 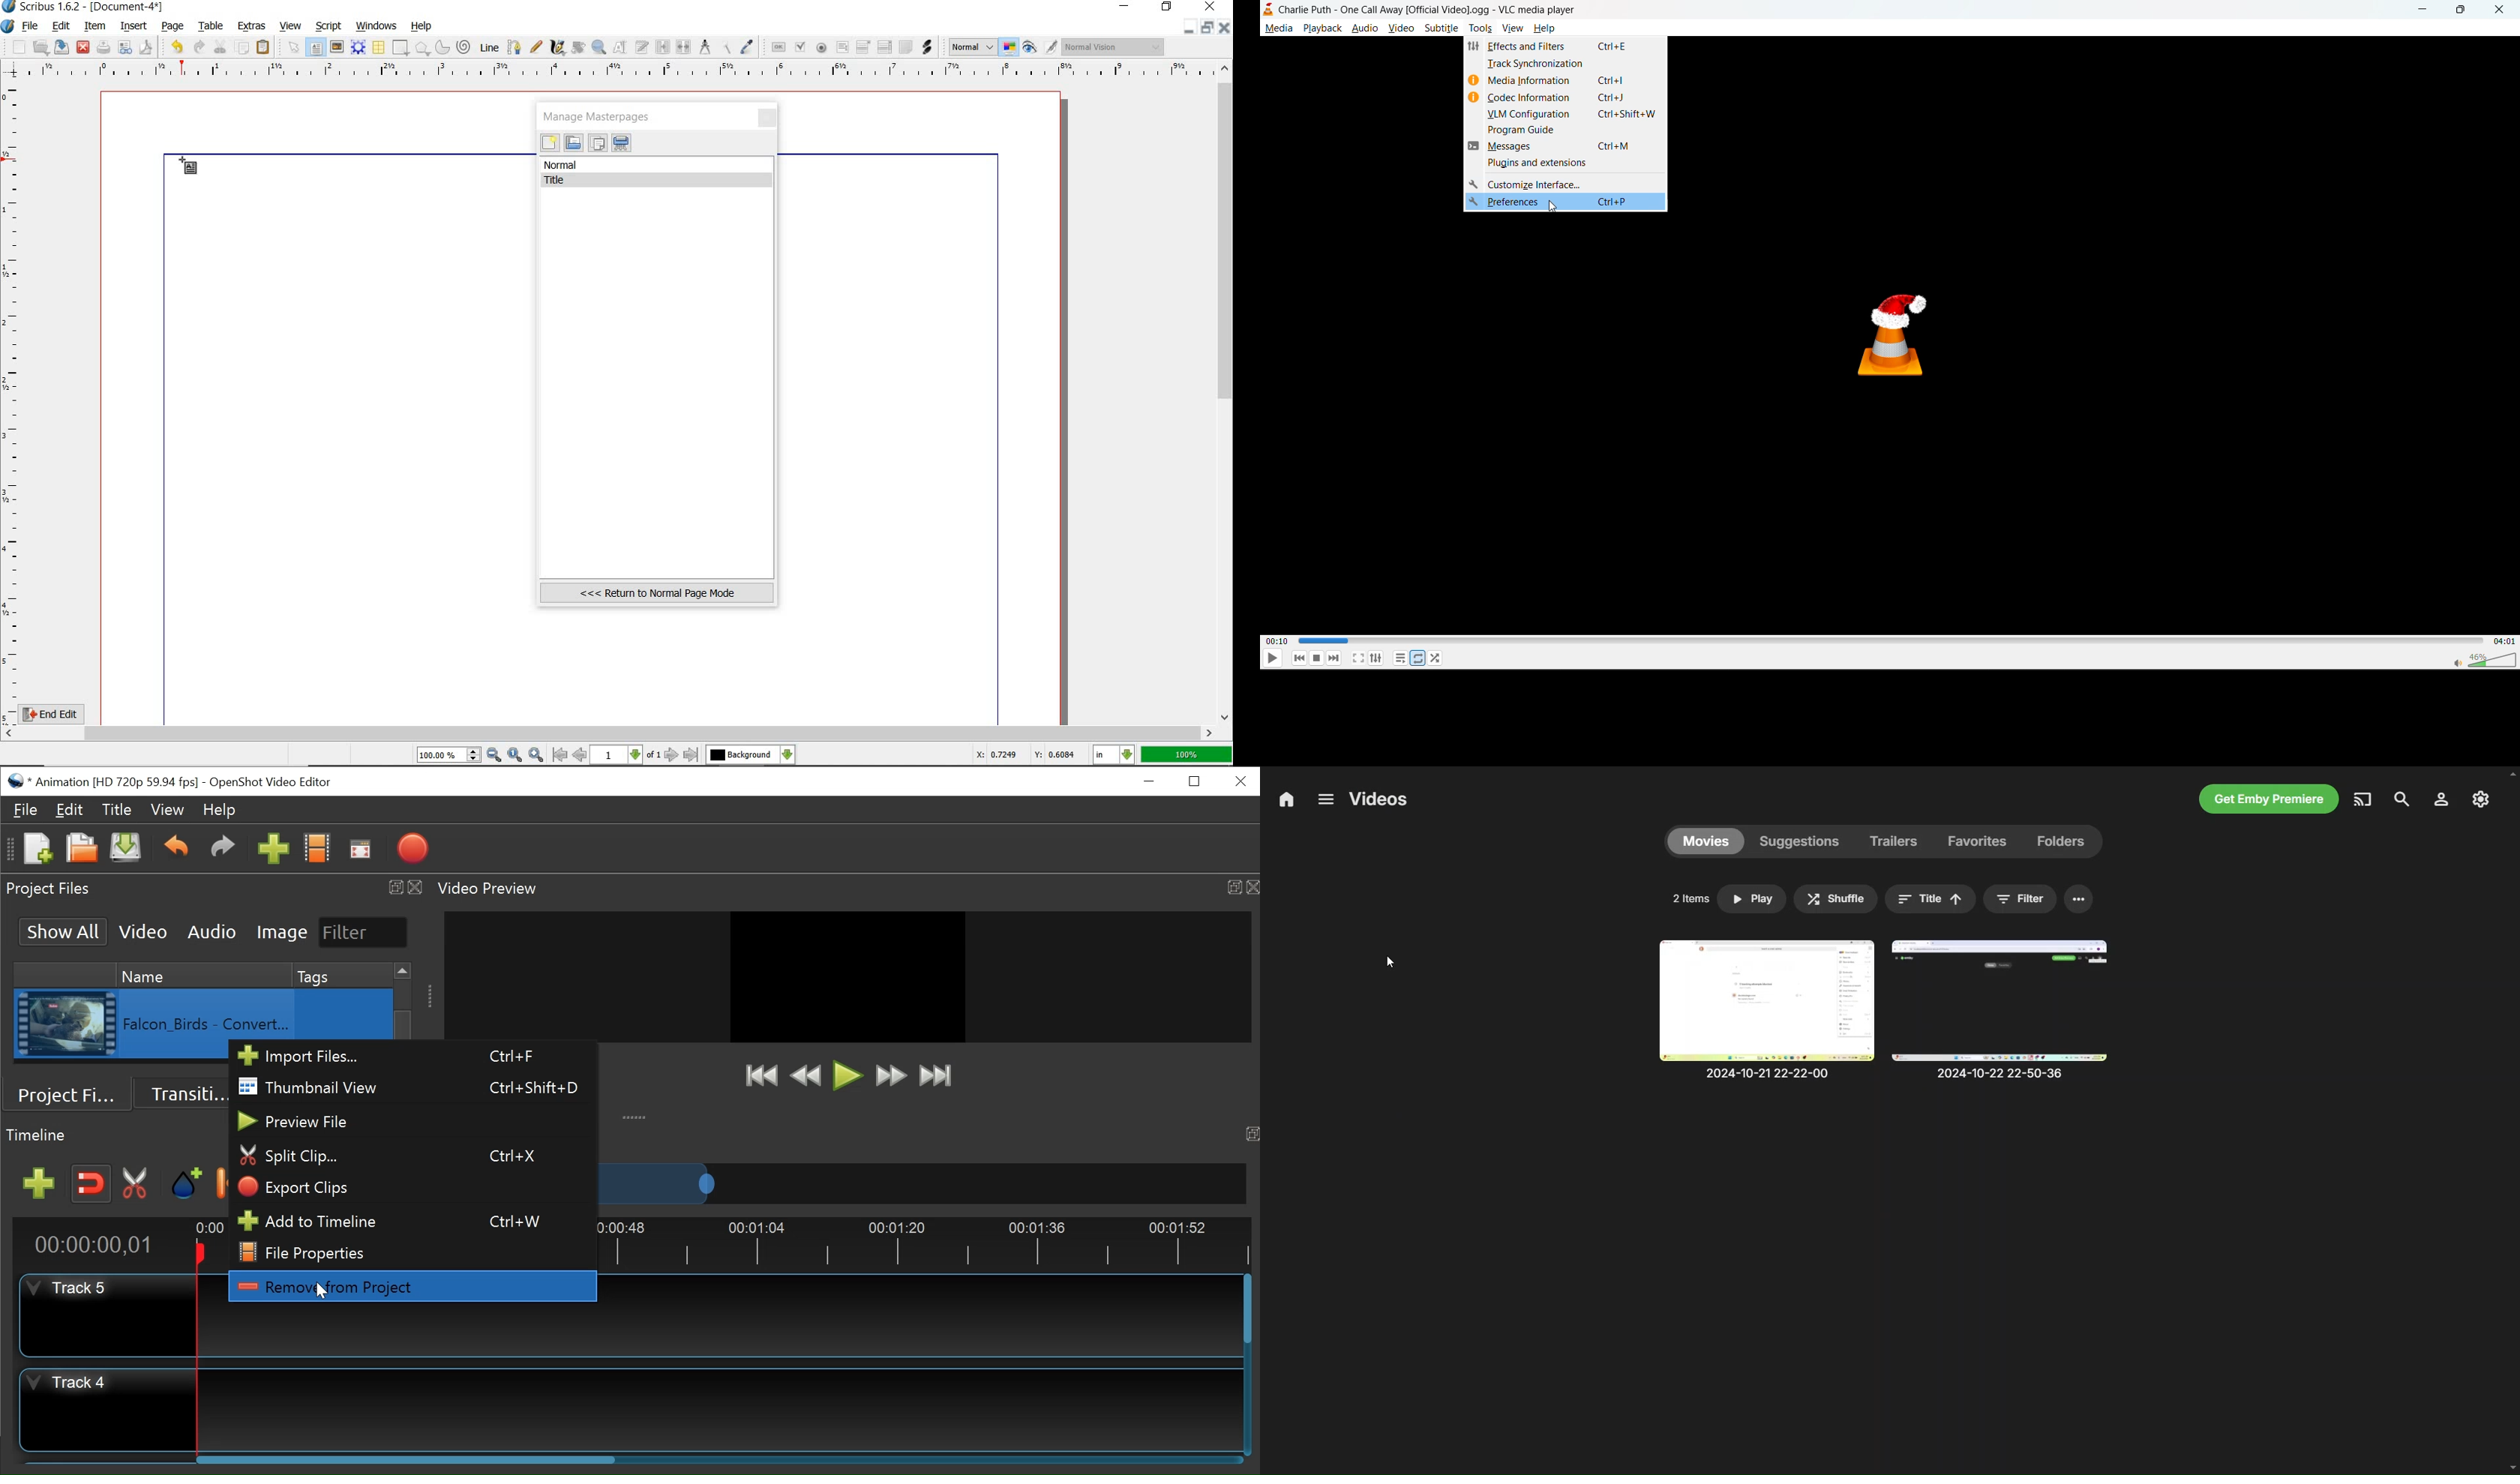 I want to click on Project Files, so click(x=68, y=1094).